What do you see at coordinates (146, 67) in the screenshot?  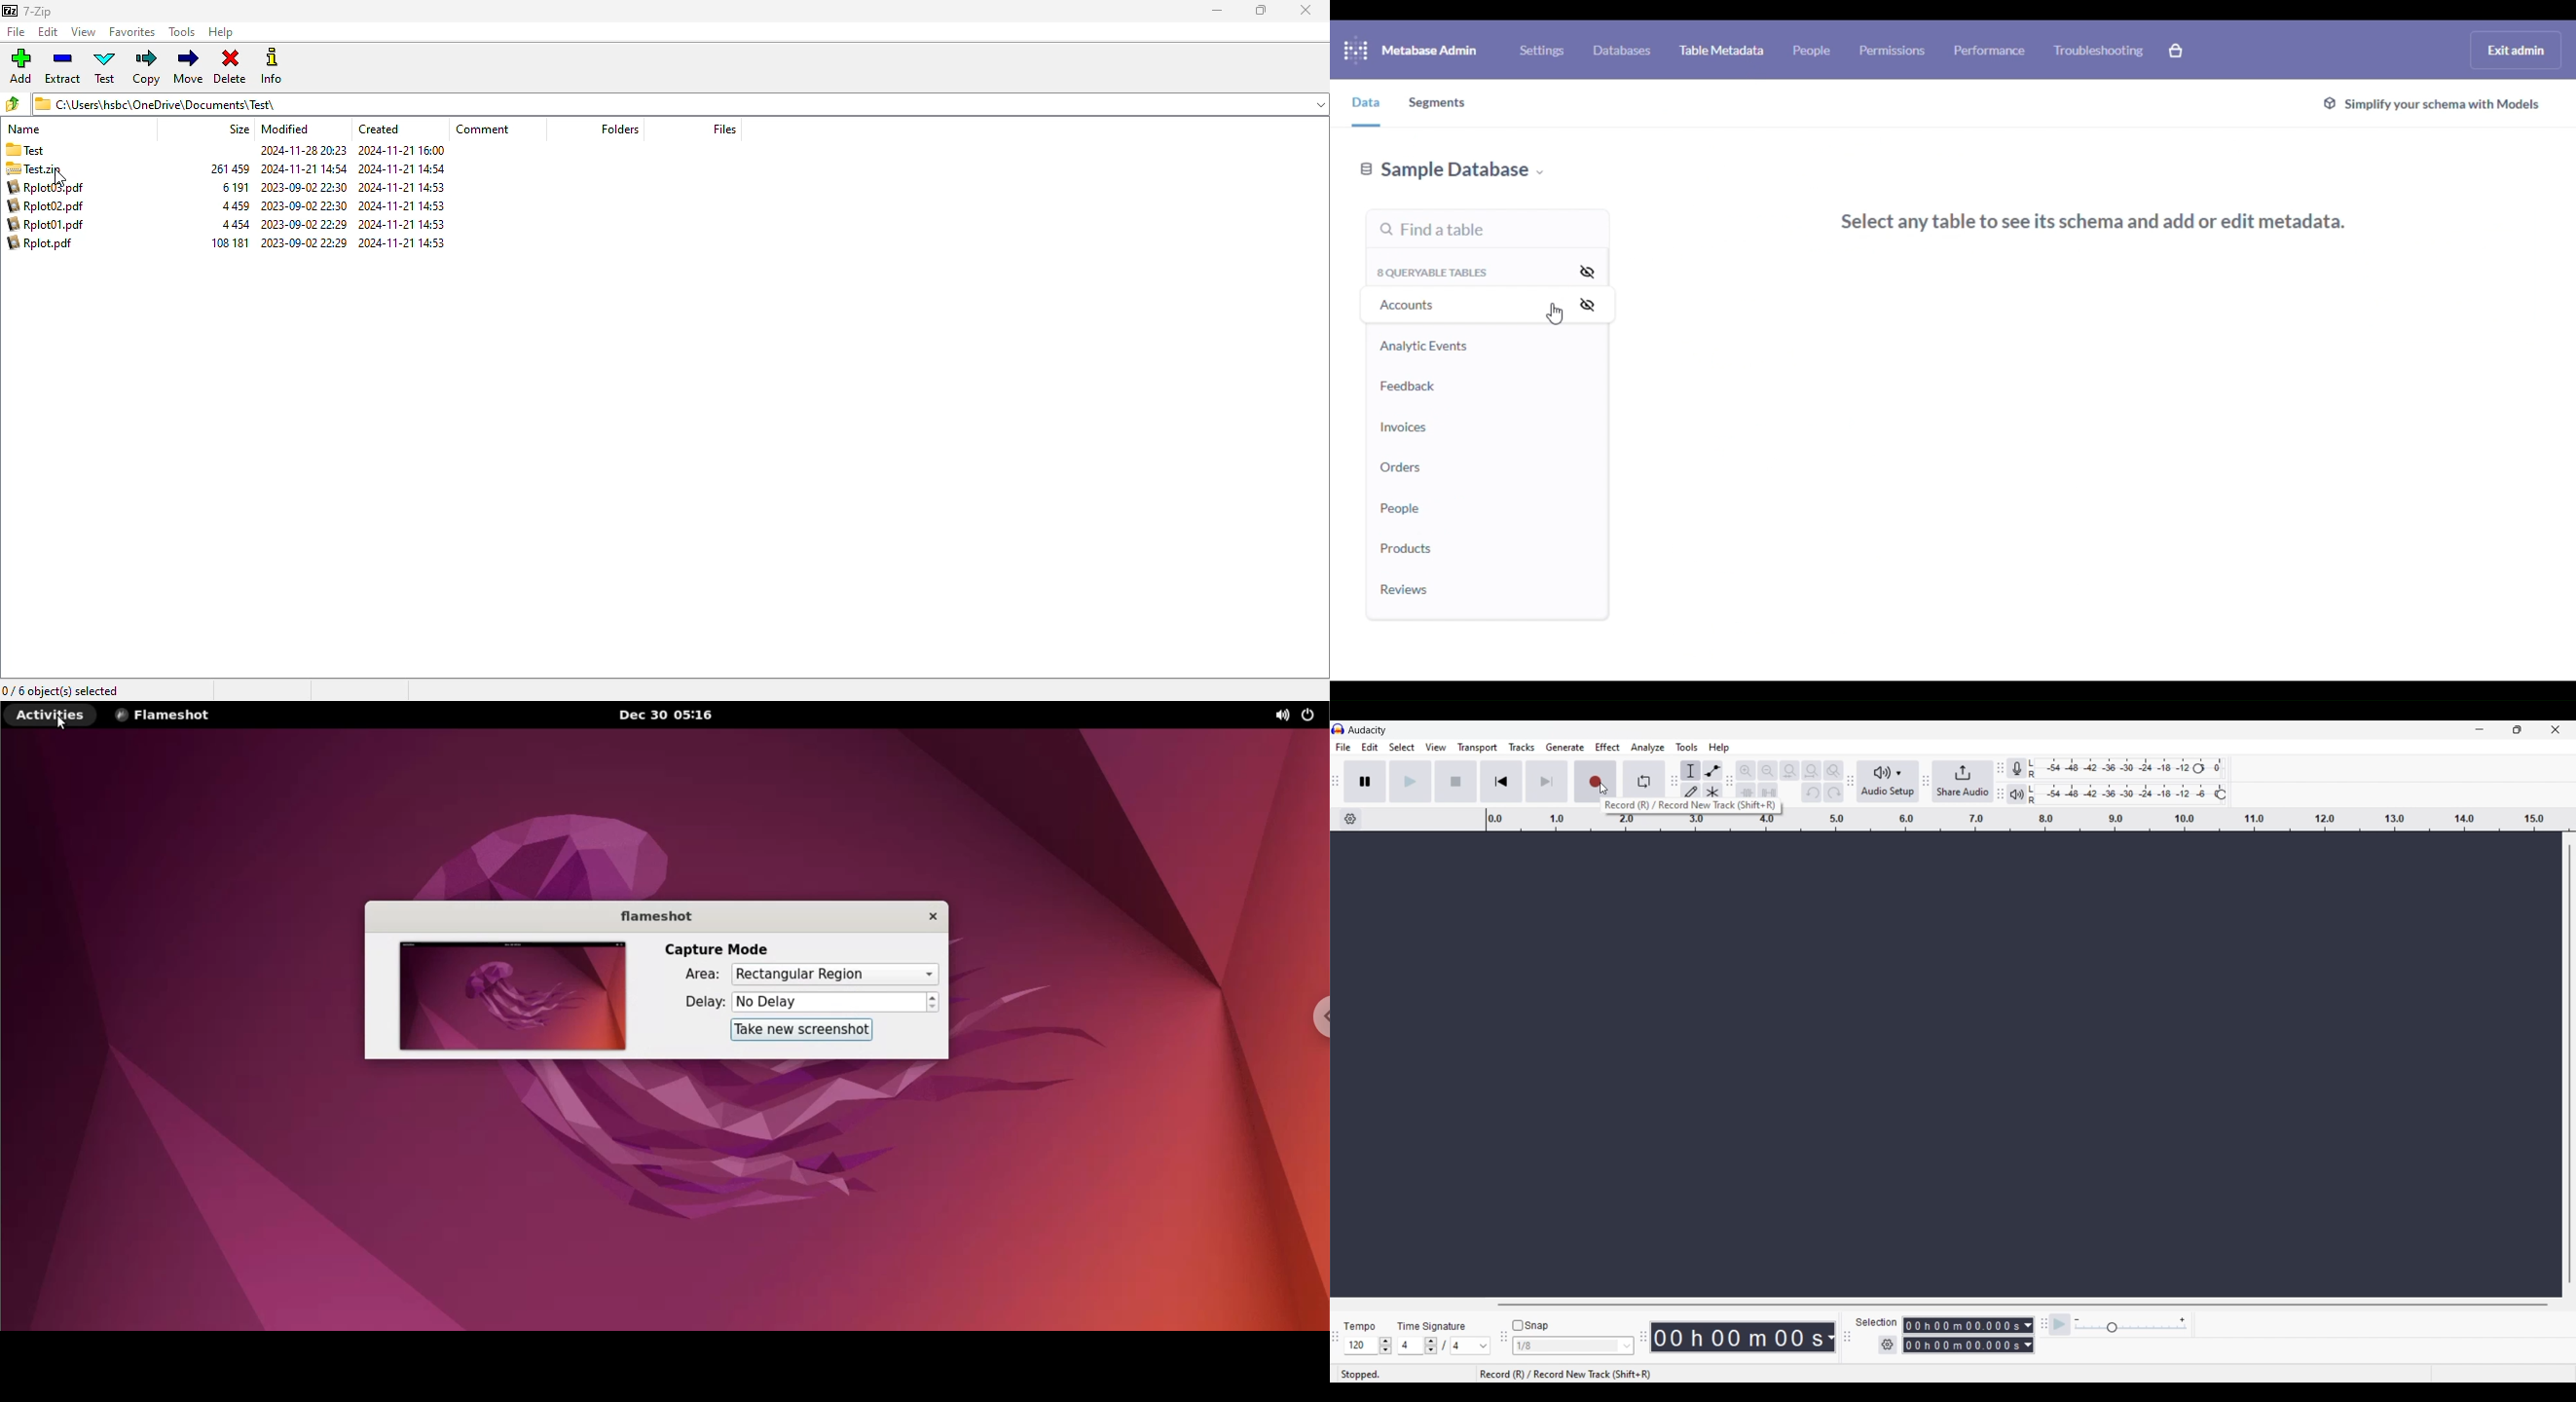 I see `copy` at bounding box center [146, 67].